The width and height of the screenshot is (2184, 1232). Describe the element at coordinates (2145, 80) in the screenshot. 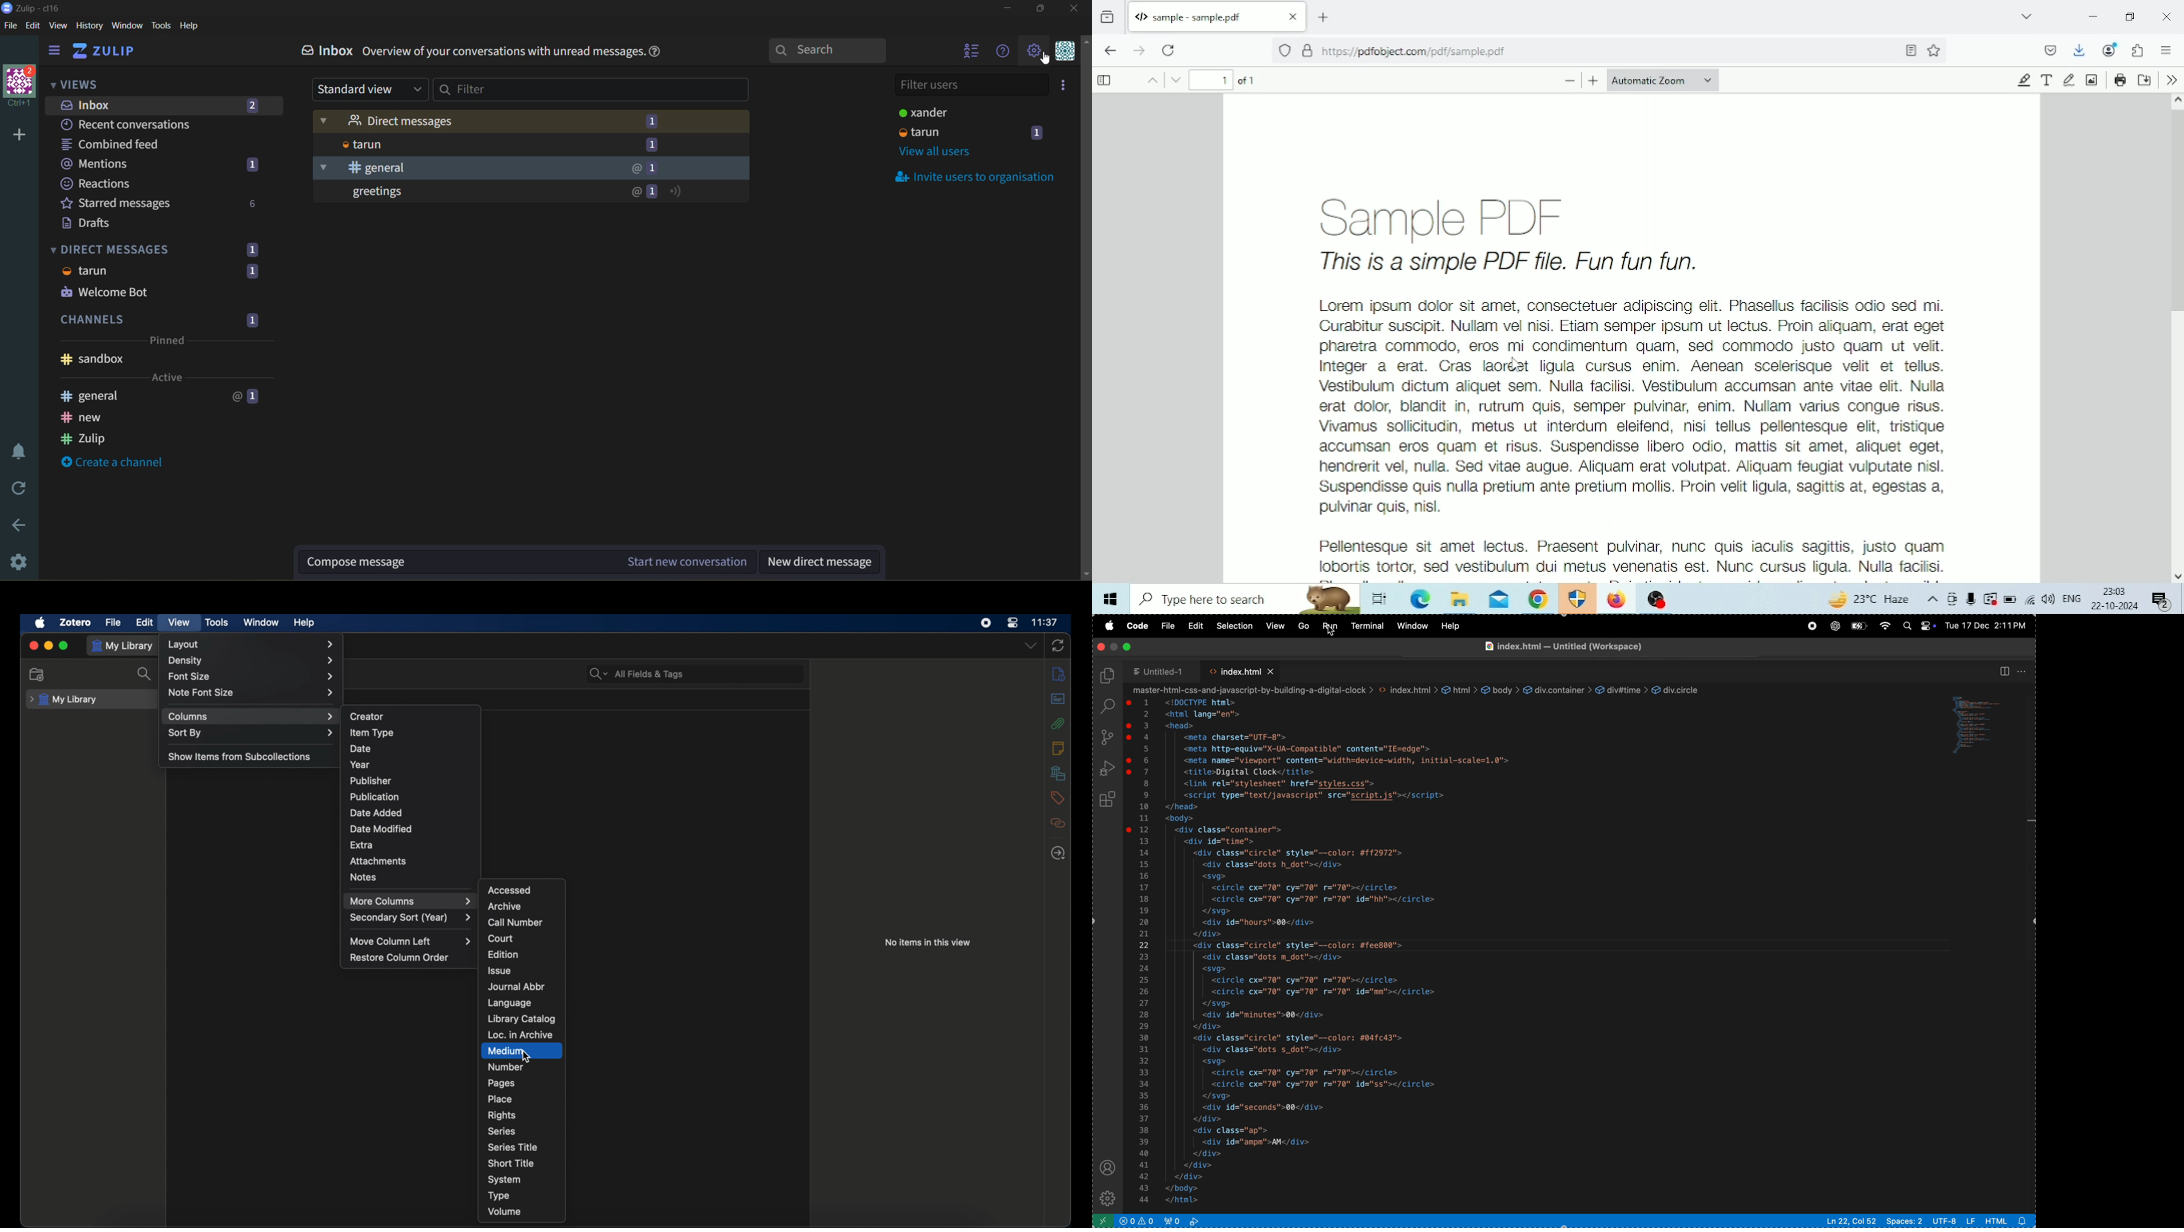

I see `Save` at that location.